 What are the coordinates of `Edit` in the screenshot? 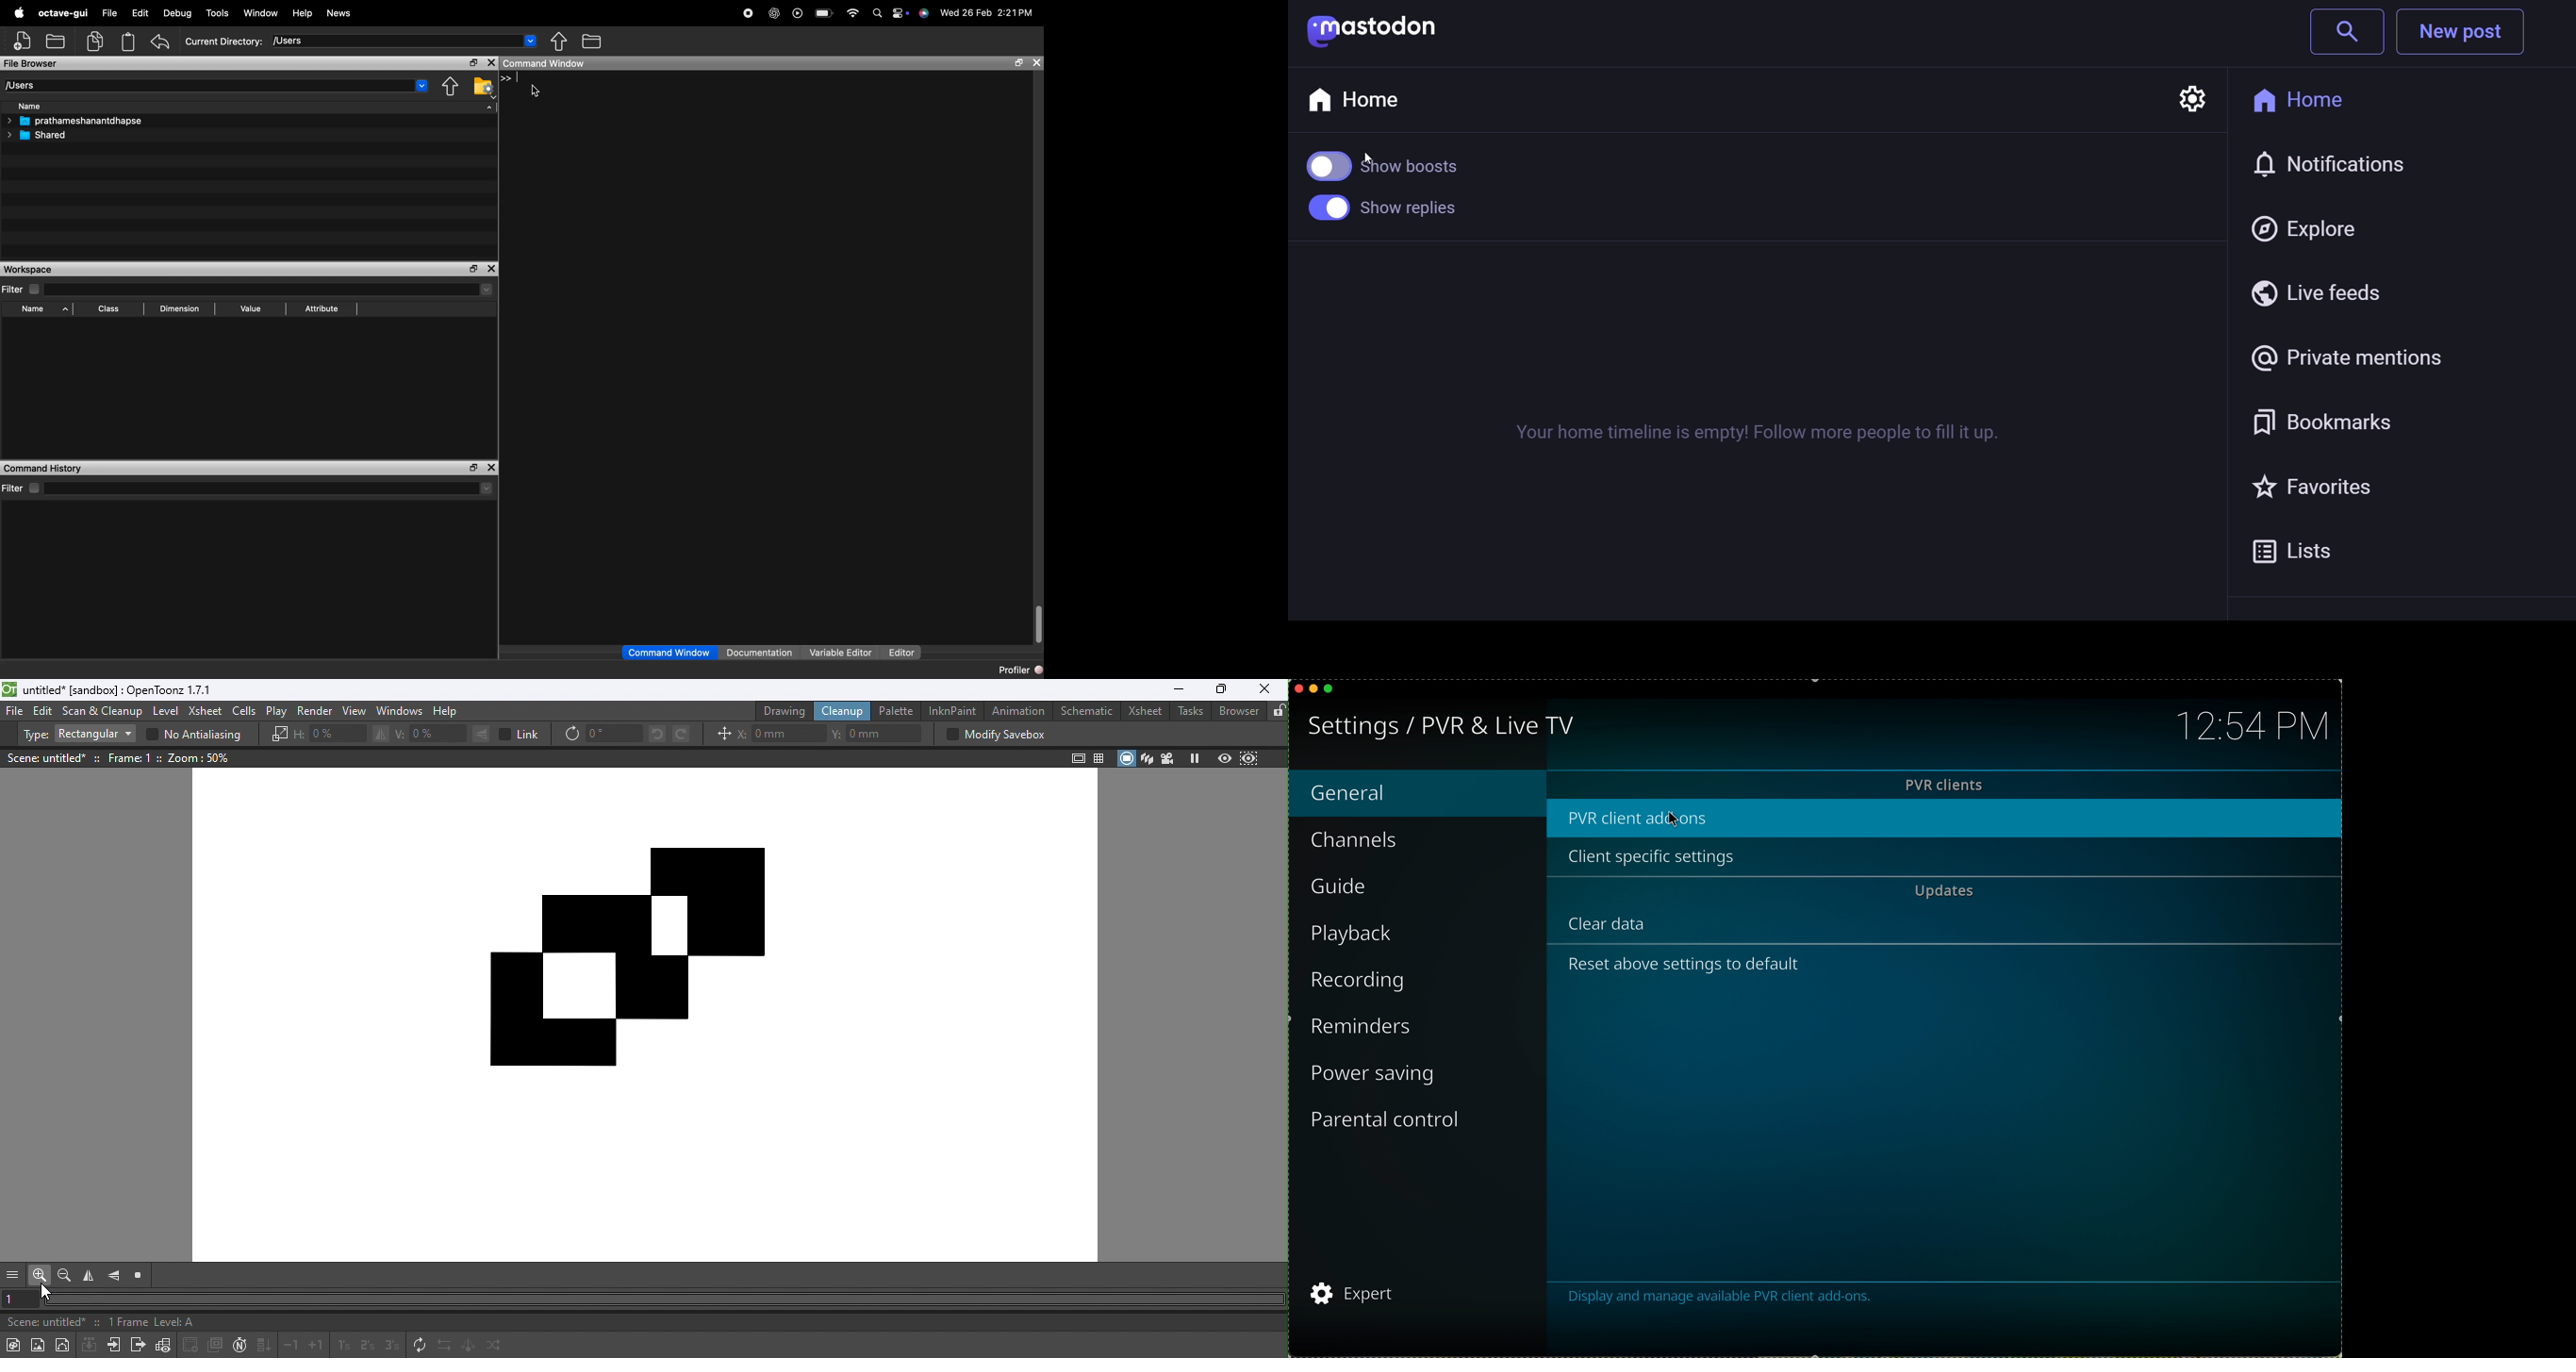 It's located at (44, 712).